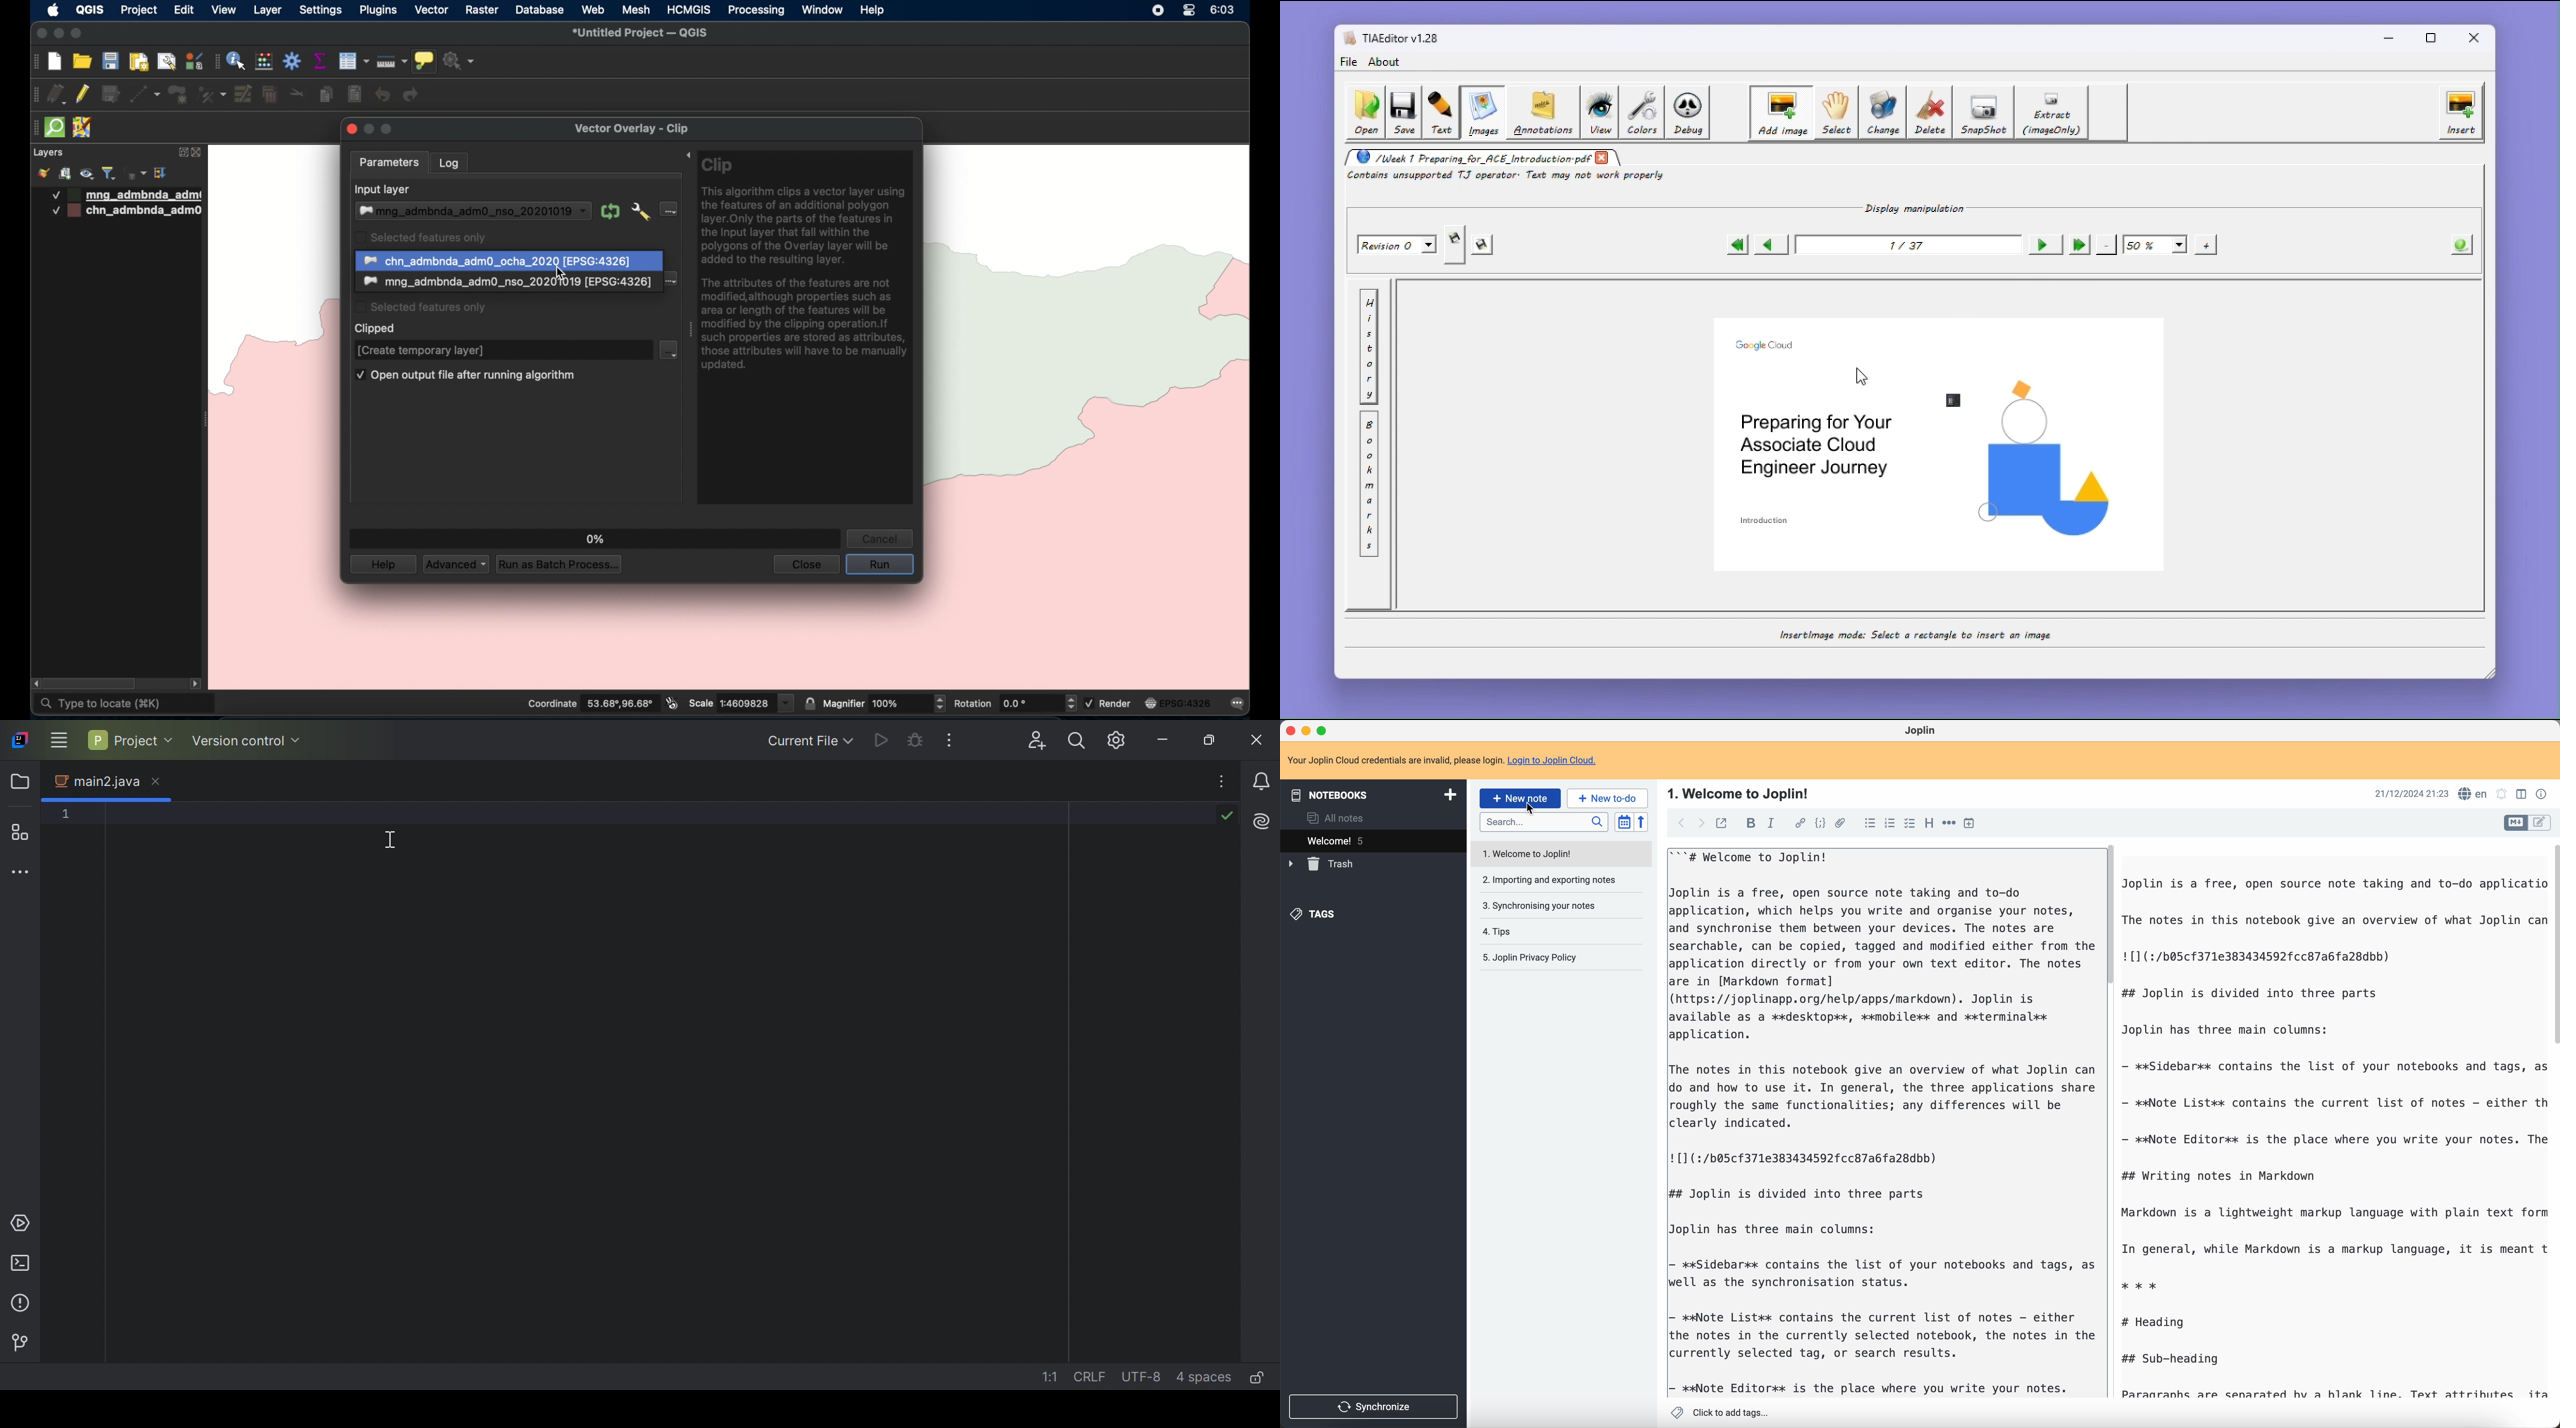  I want to click on notebooks, so click(1371, 794).